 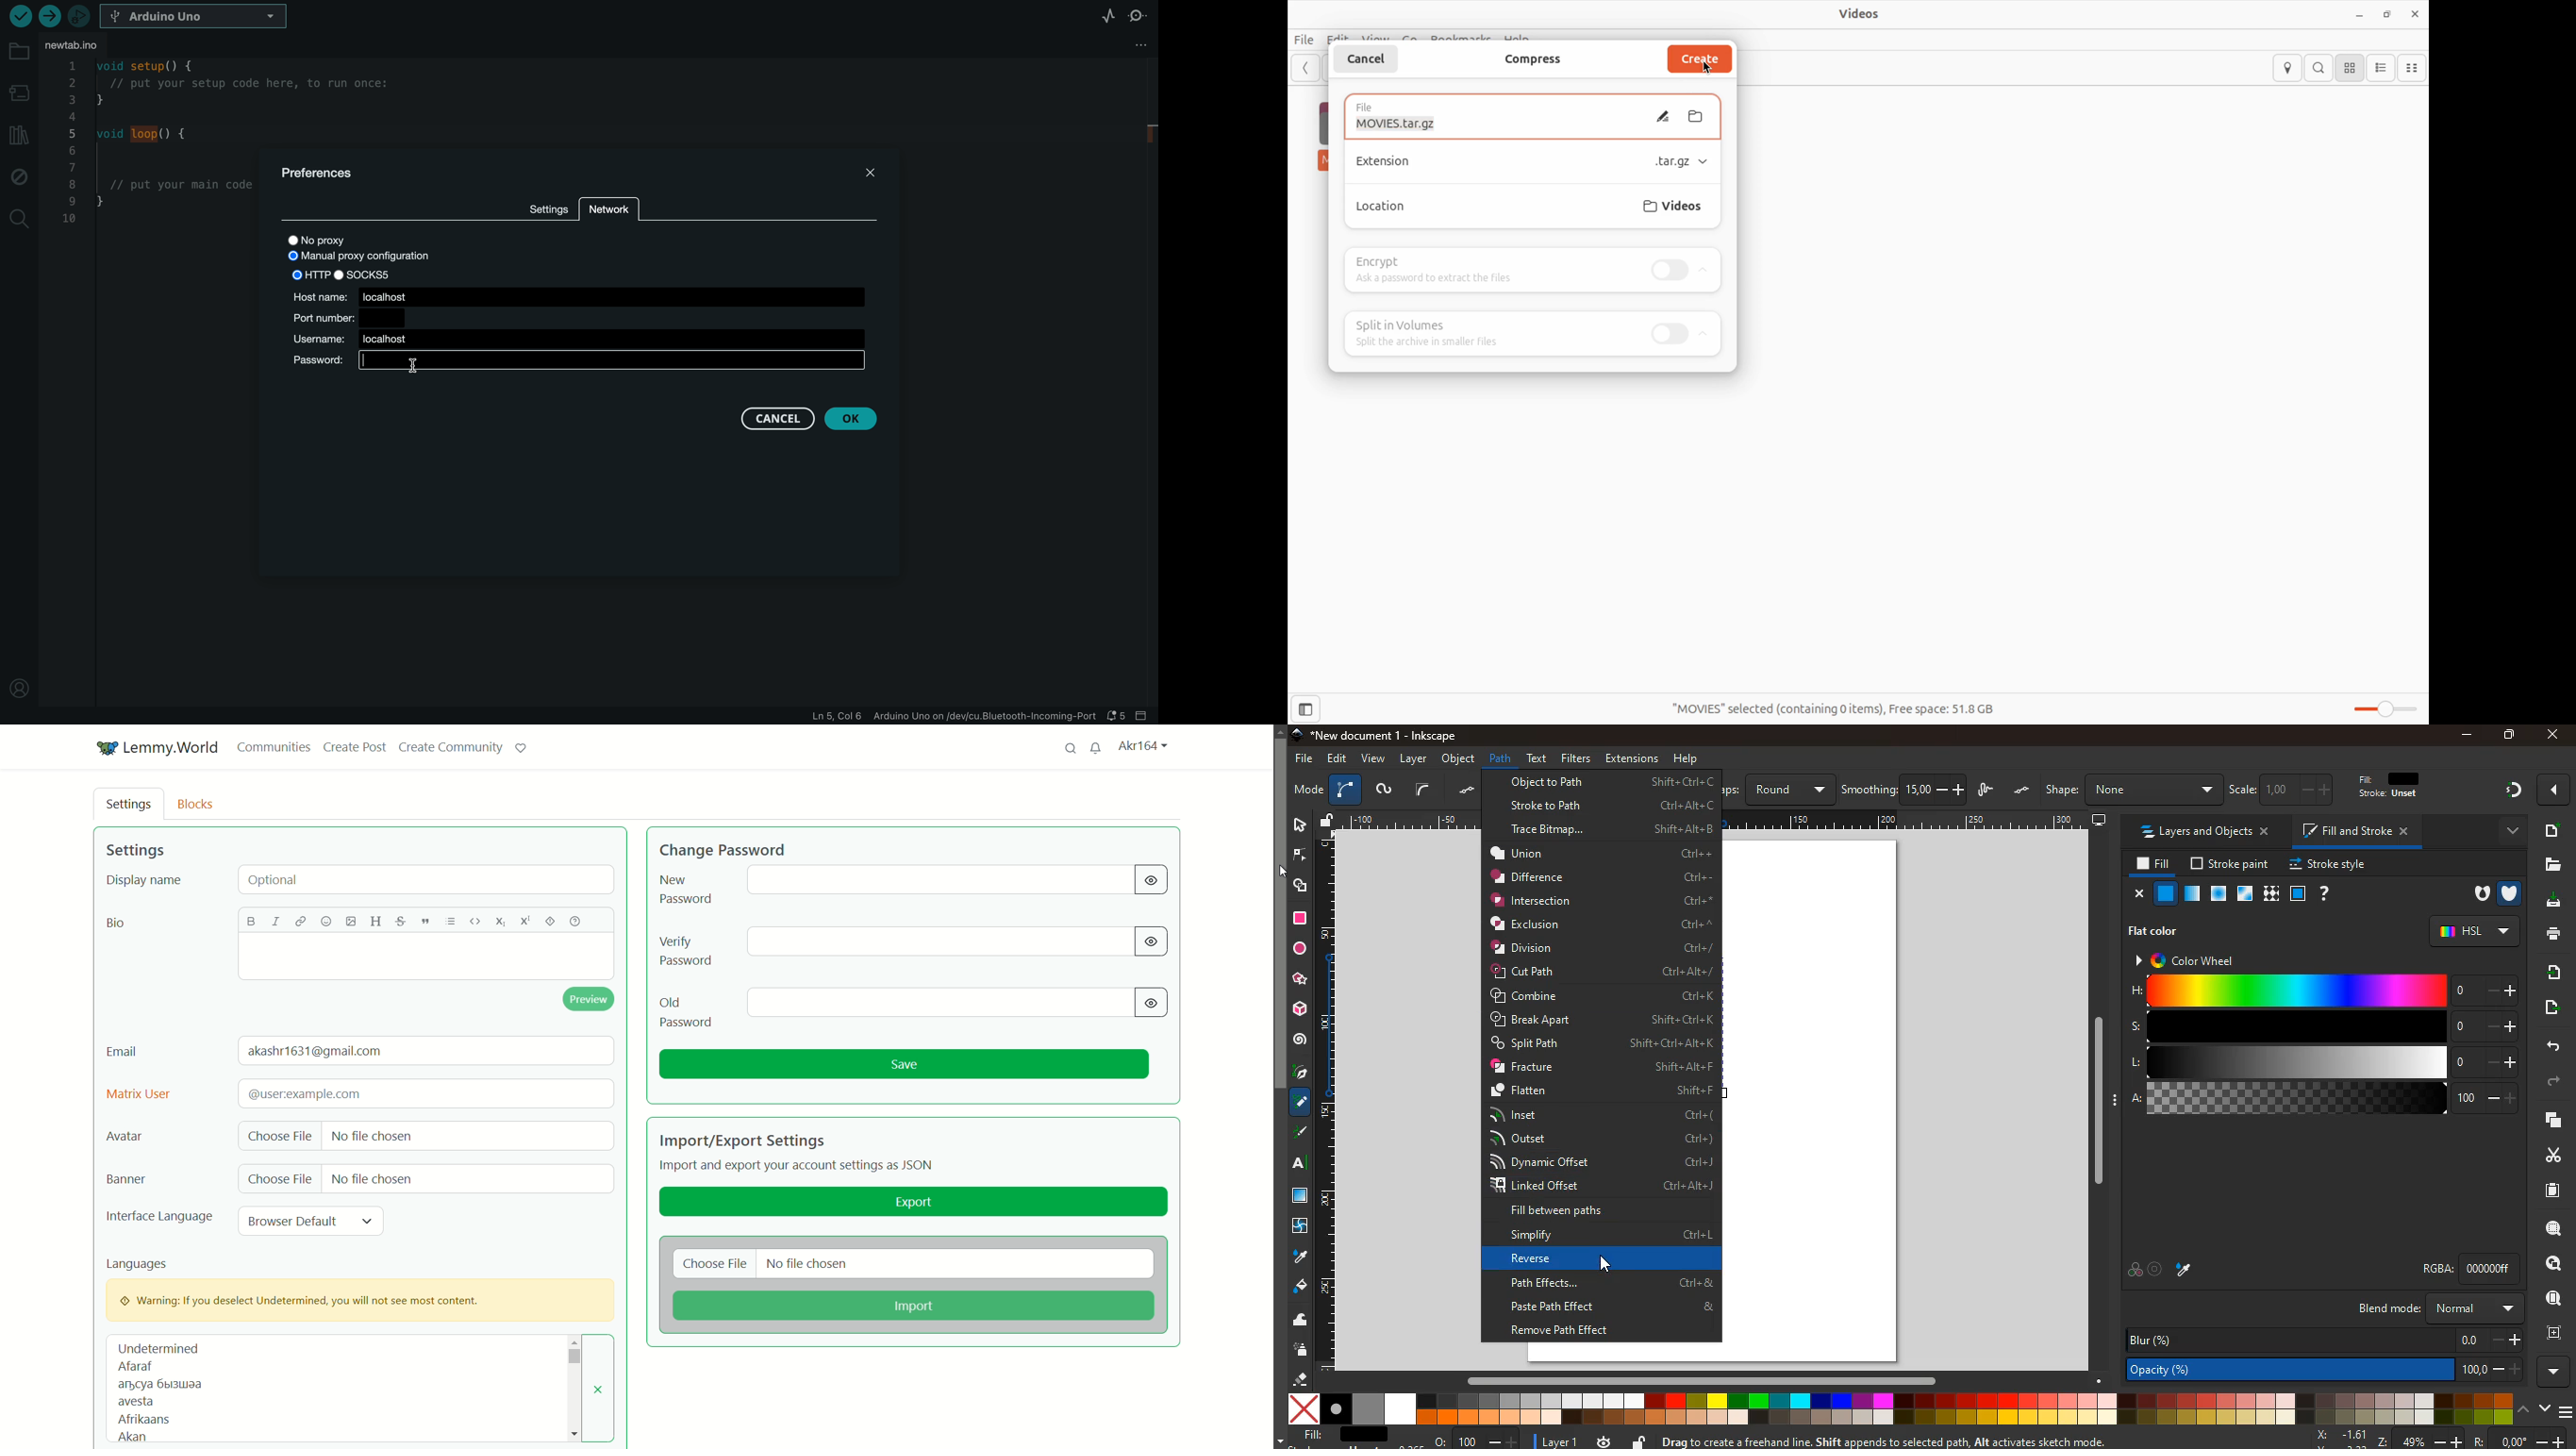 What do you see at coordinates (686, 1012) in the screenshot?
I see `old password` at bounding box center [686, 1012].